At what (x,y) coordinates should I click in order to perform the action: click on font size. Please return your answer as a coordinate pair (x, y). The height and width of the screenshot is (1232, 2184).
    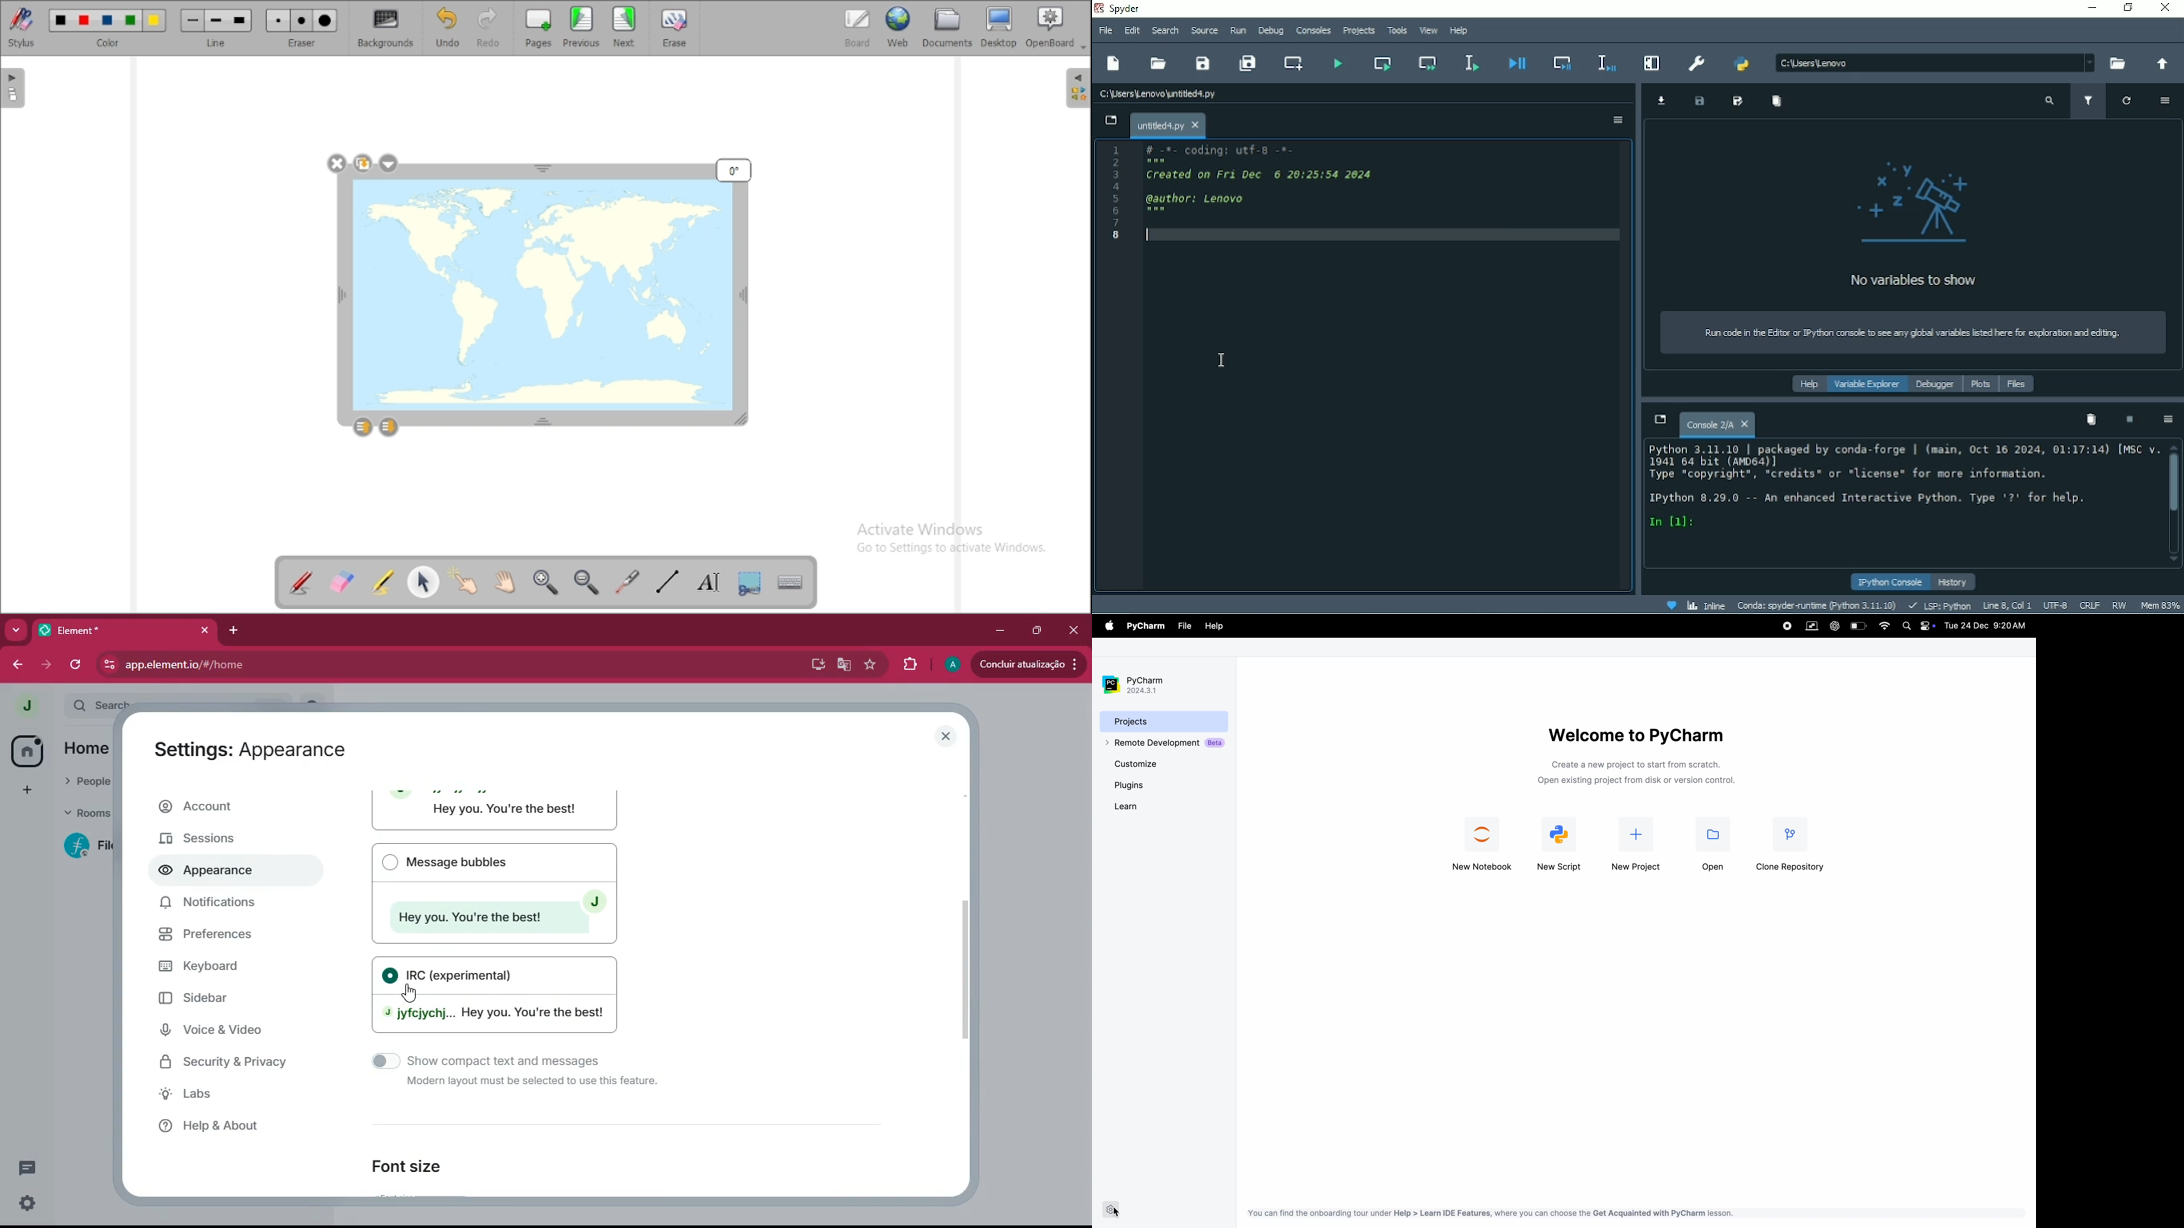
    Looking at the image, I should click on (417, 1166).